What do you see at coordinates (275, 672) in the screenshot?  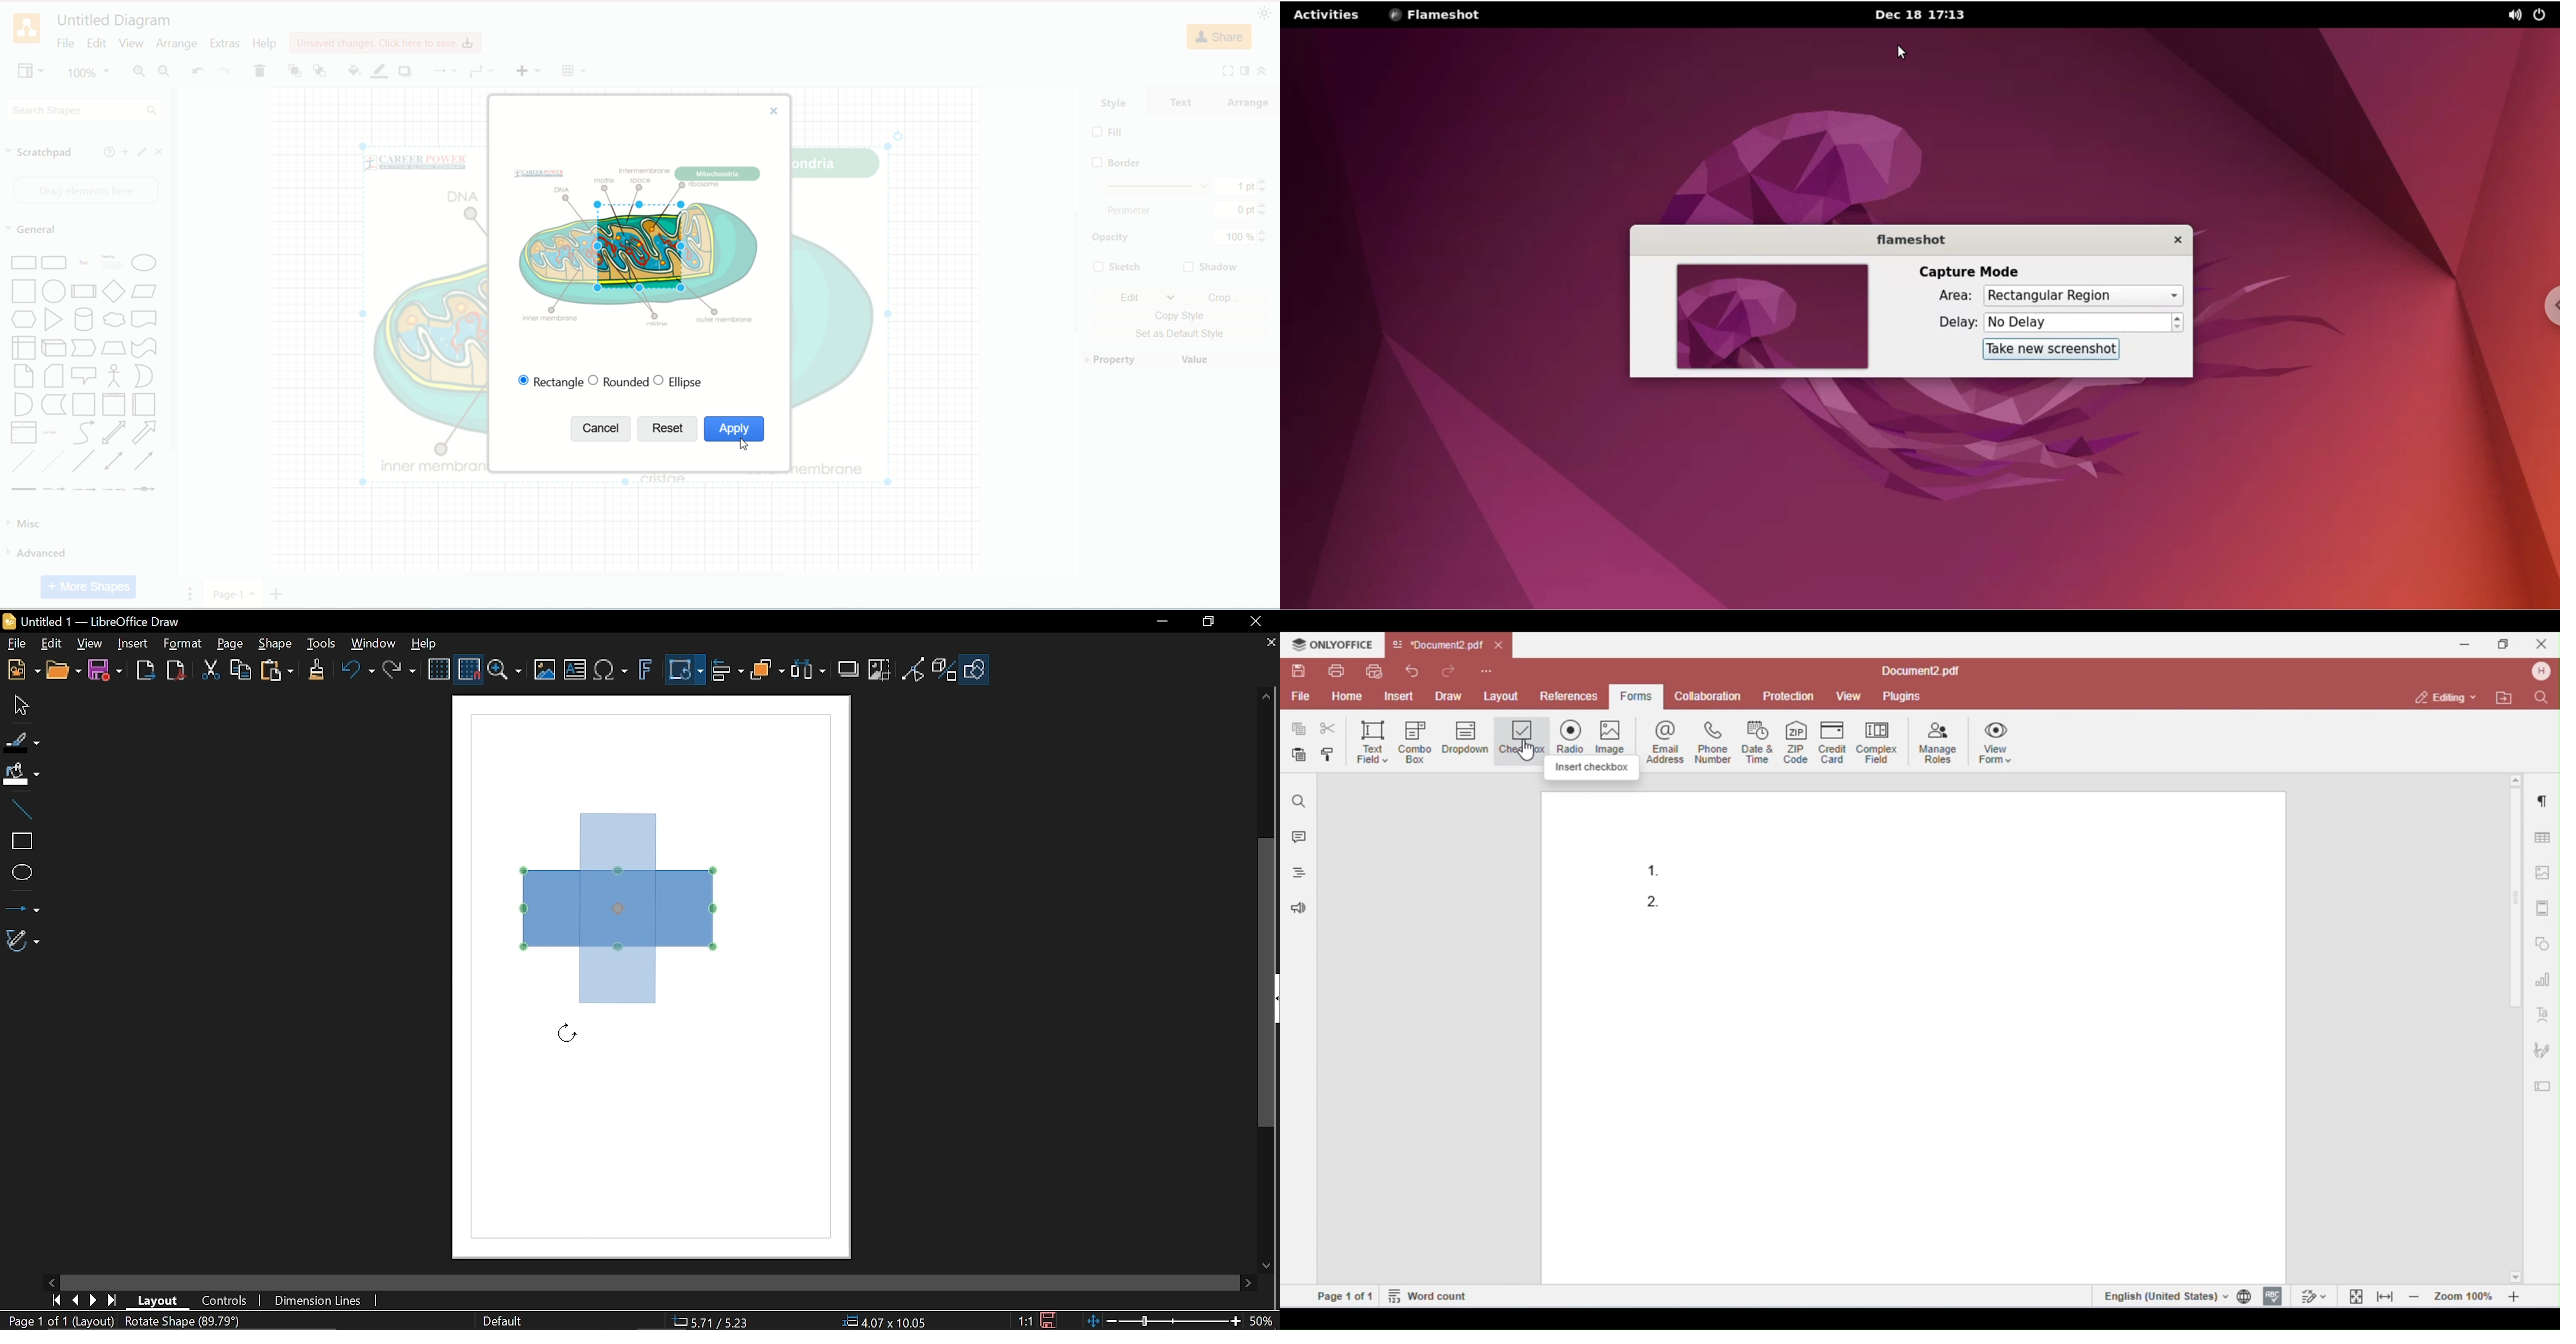 I see `Paste` at bounding box center [275, 672].